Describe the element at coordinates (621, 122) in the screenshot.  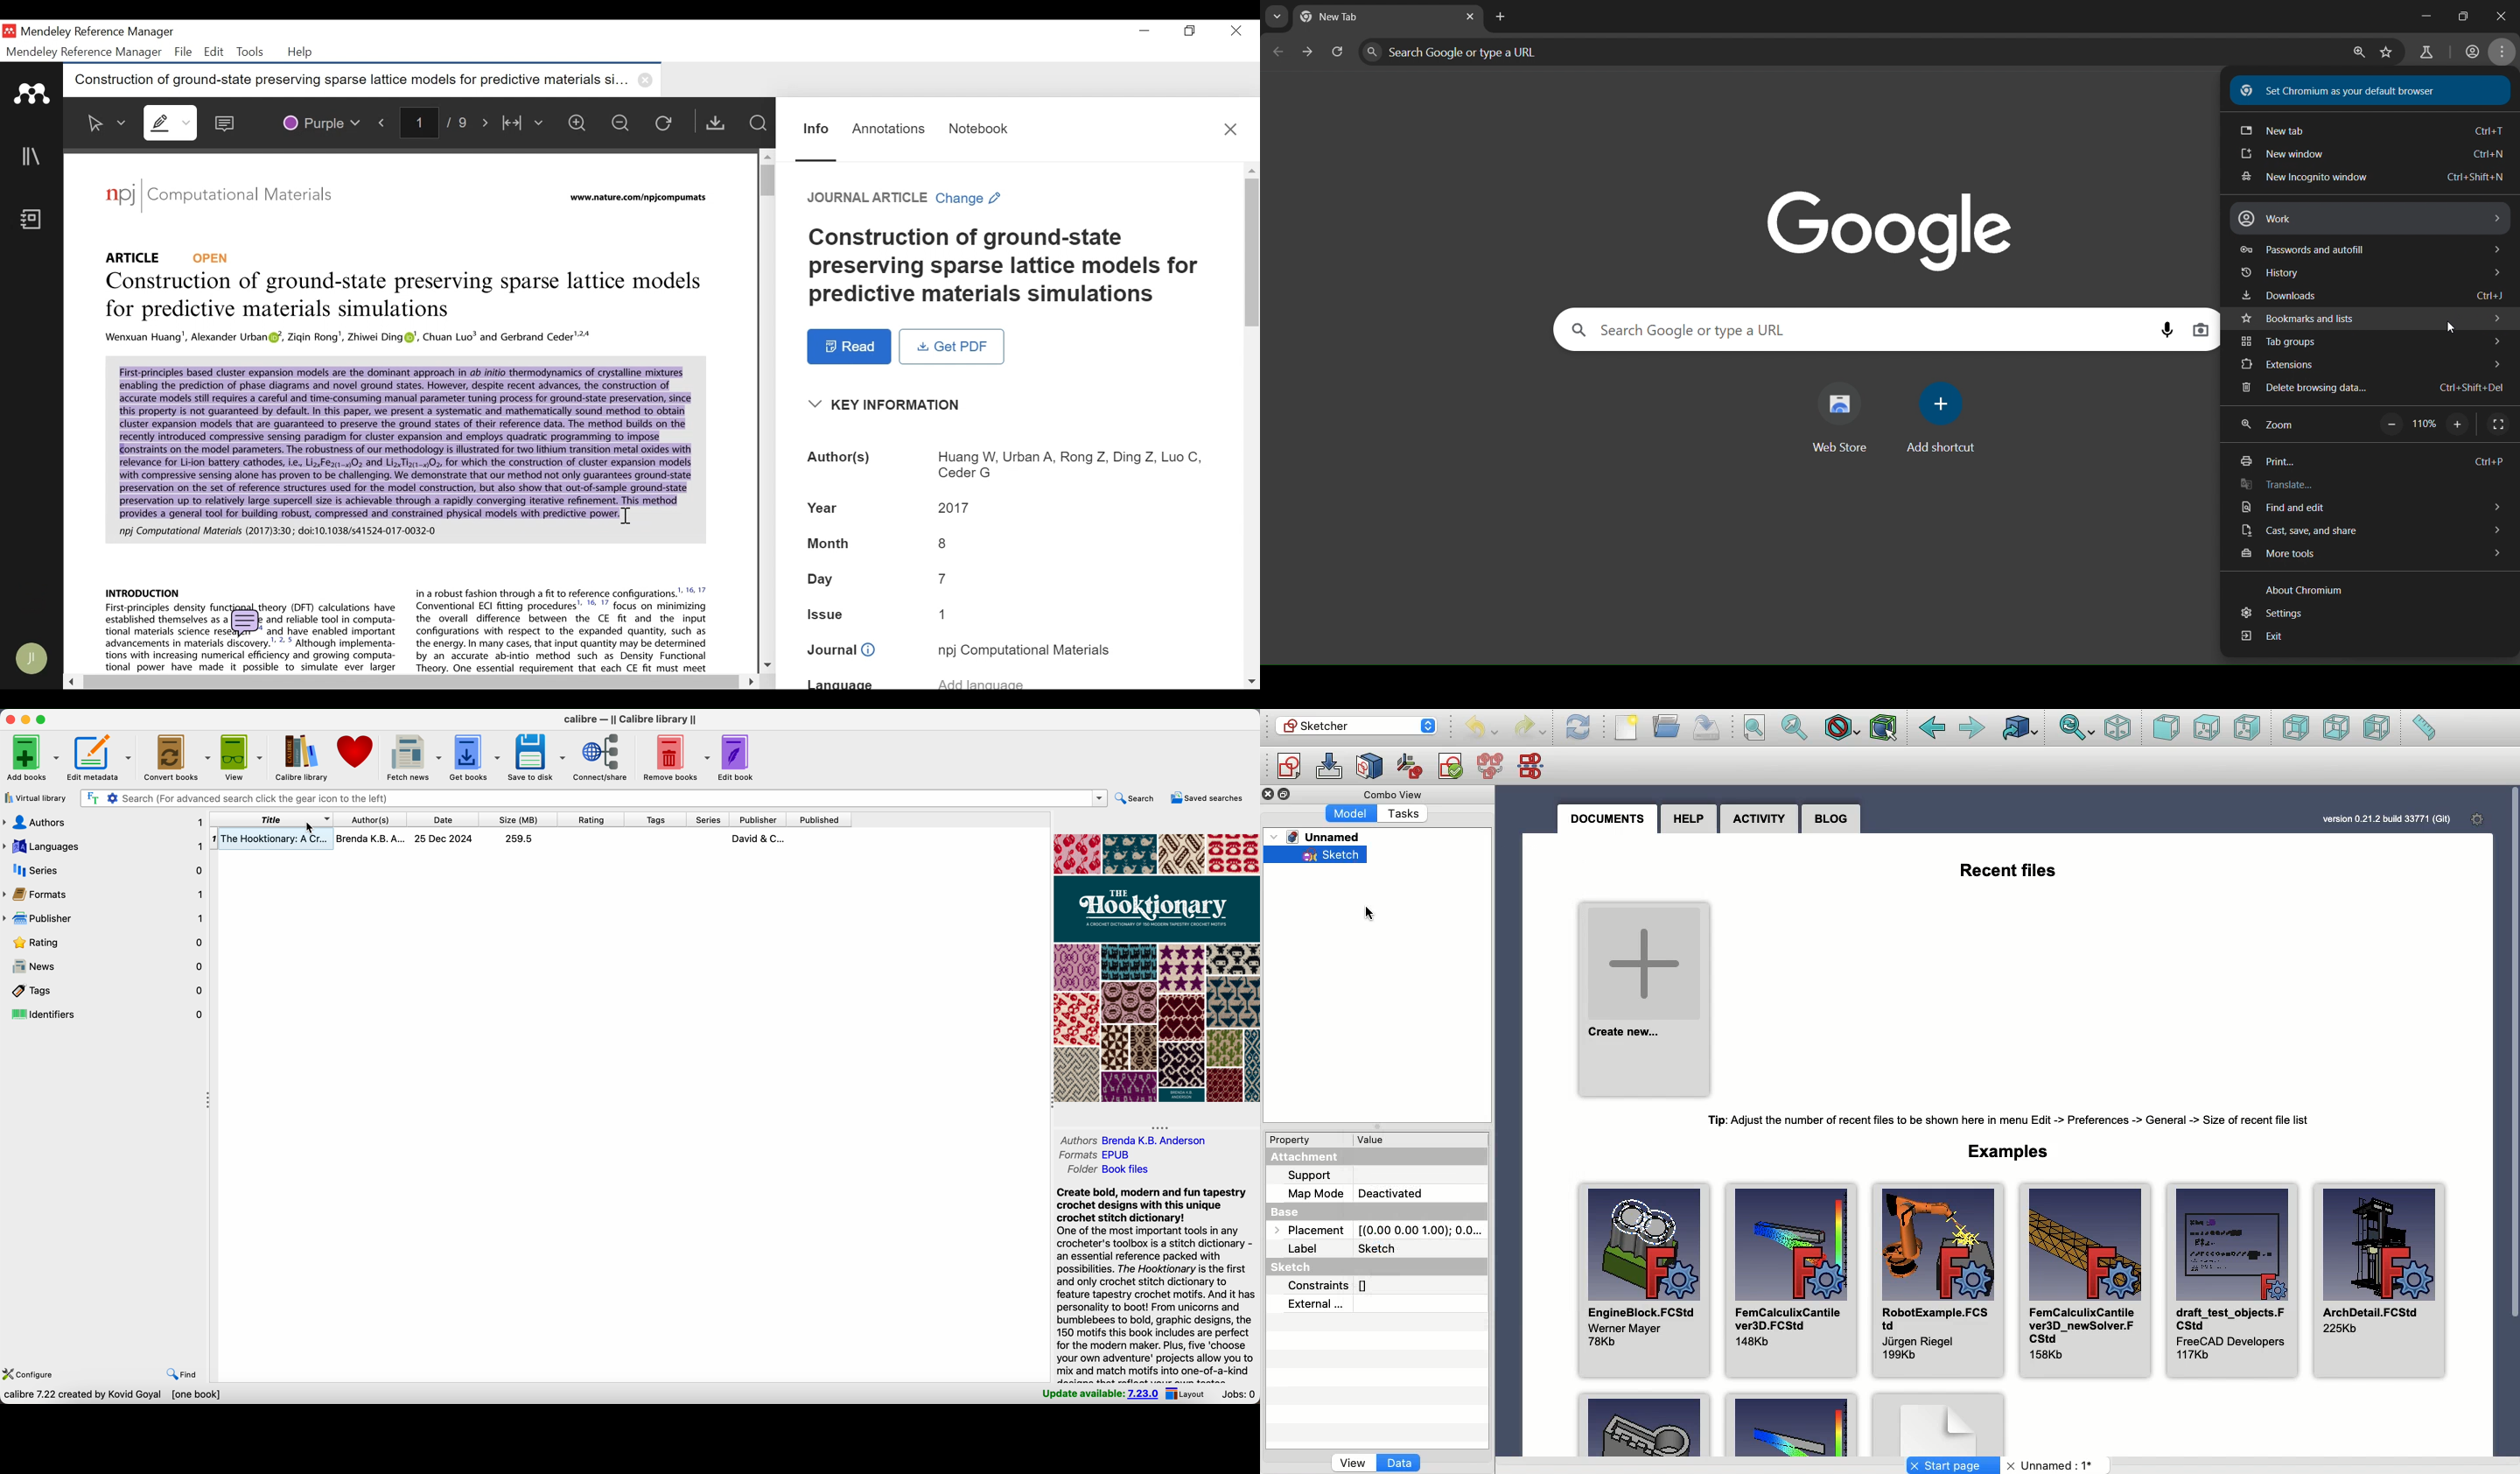
I see `Zoom out` at that location.